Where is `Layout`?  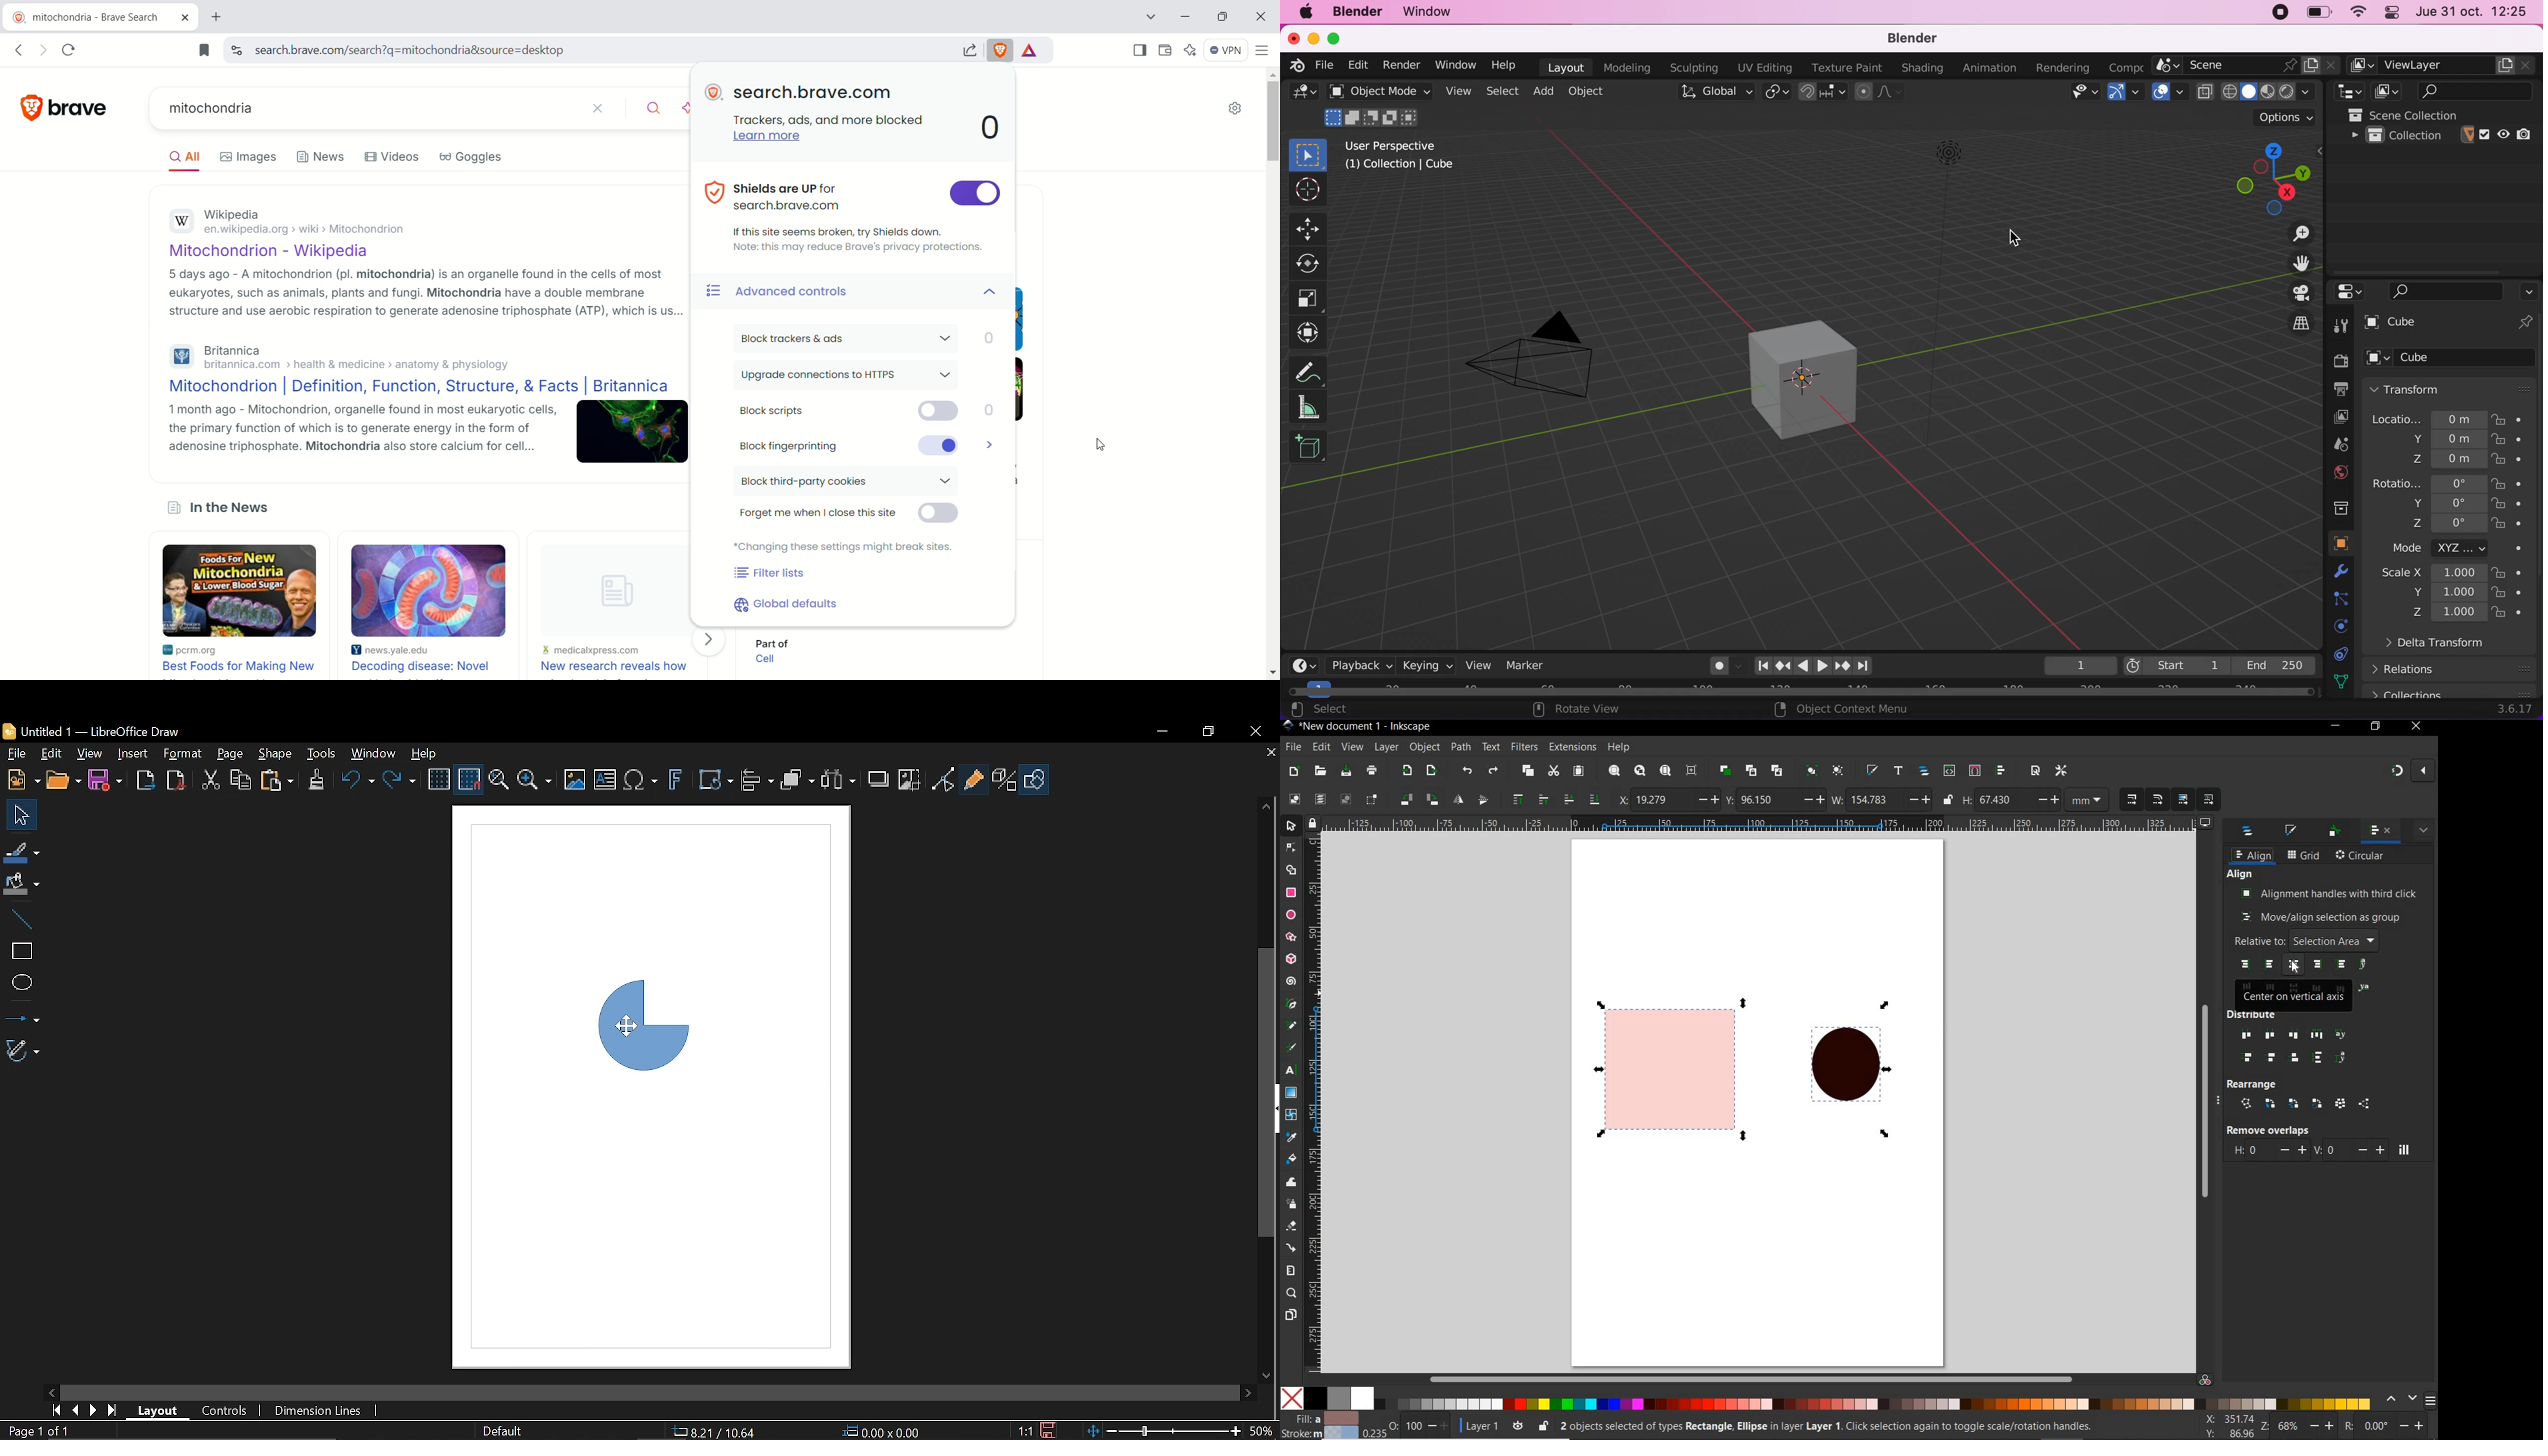
Layout is located at coordinates (159, 1412).